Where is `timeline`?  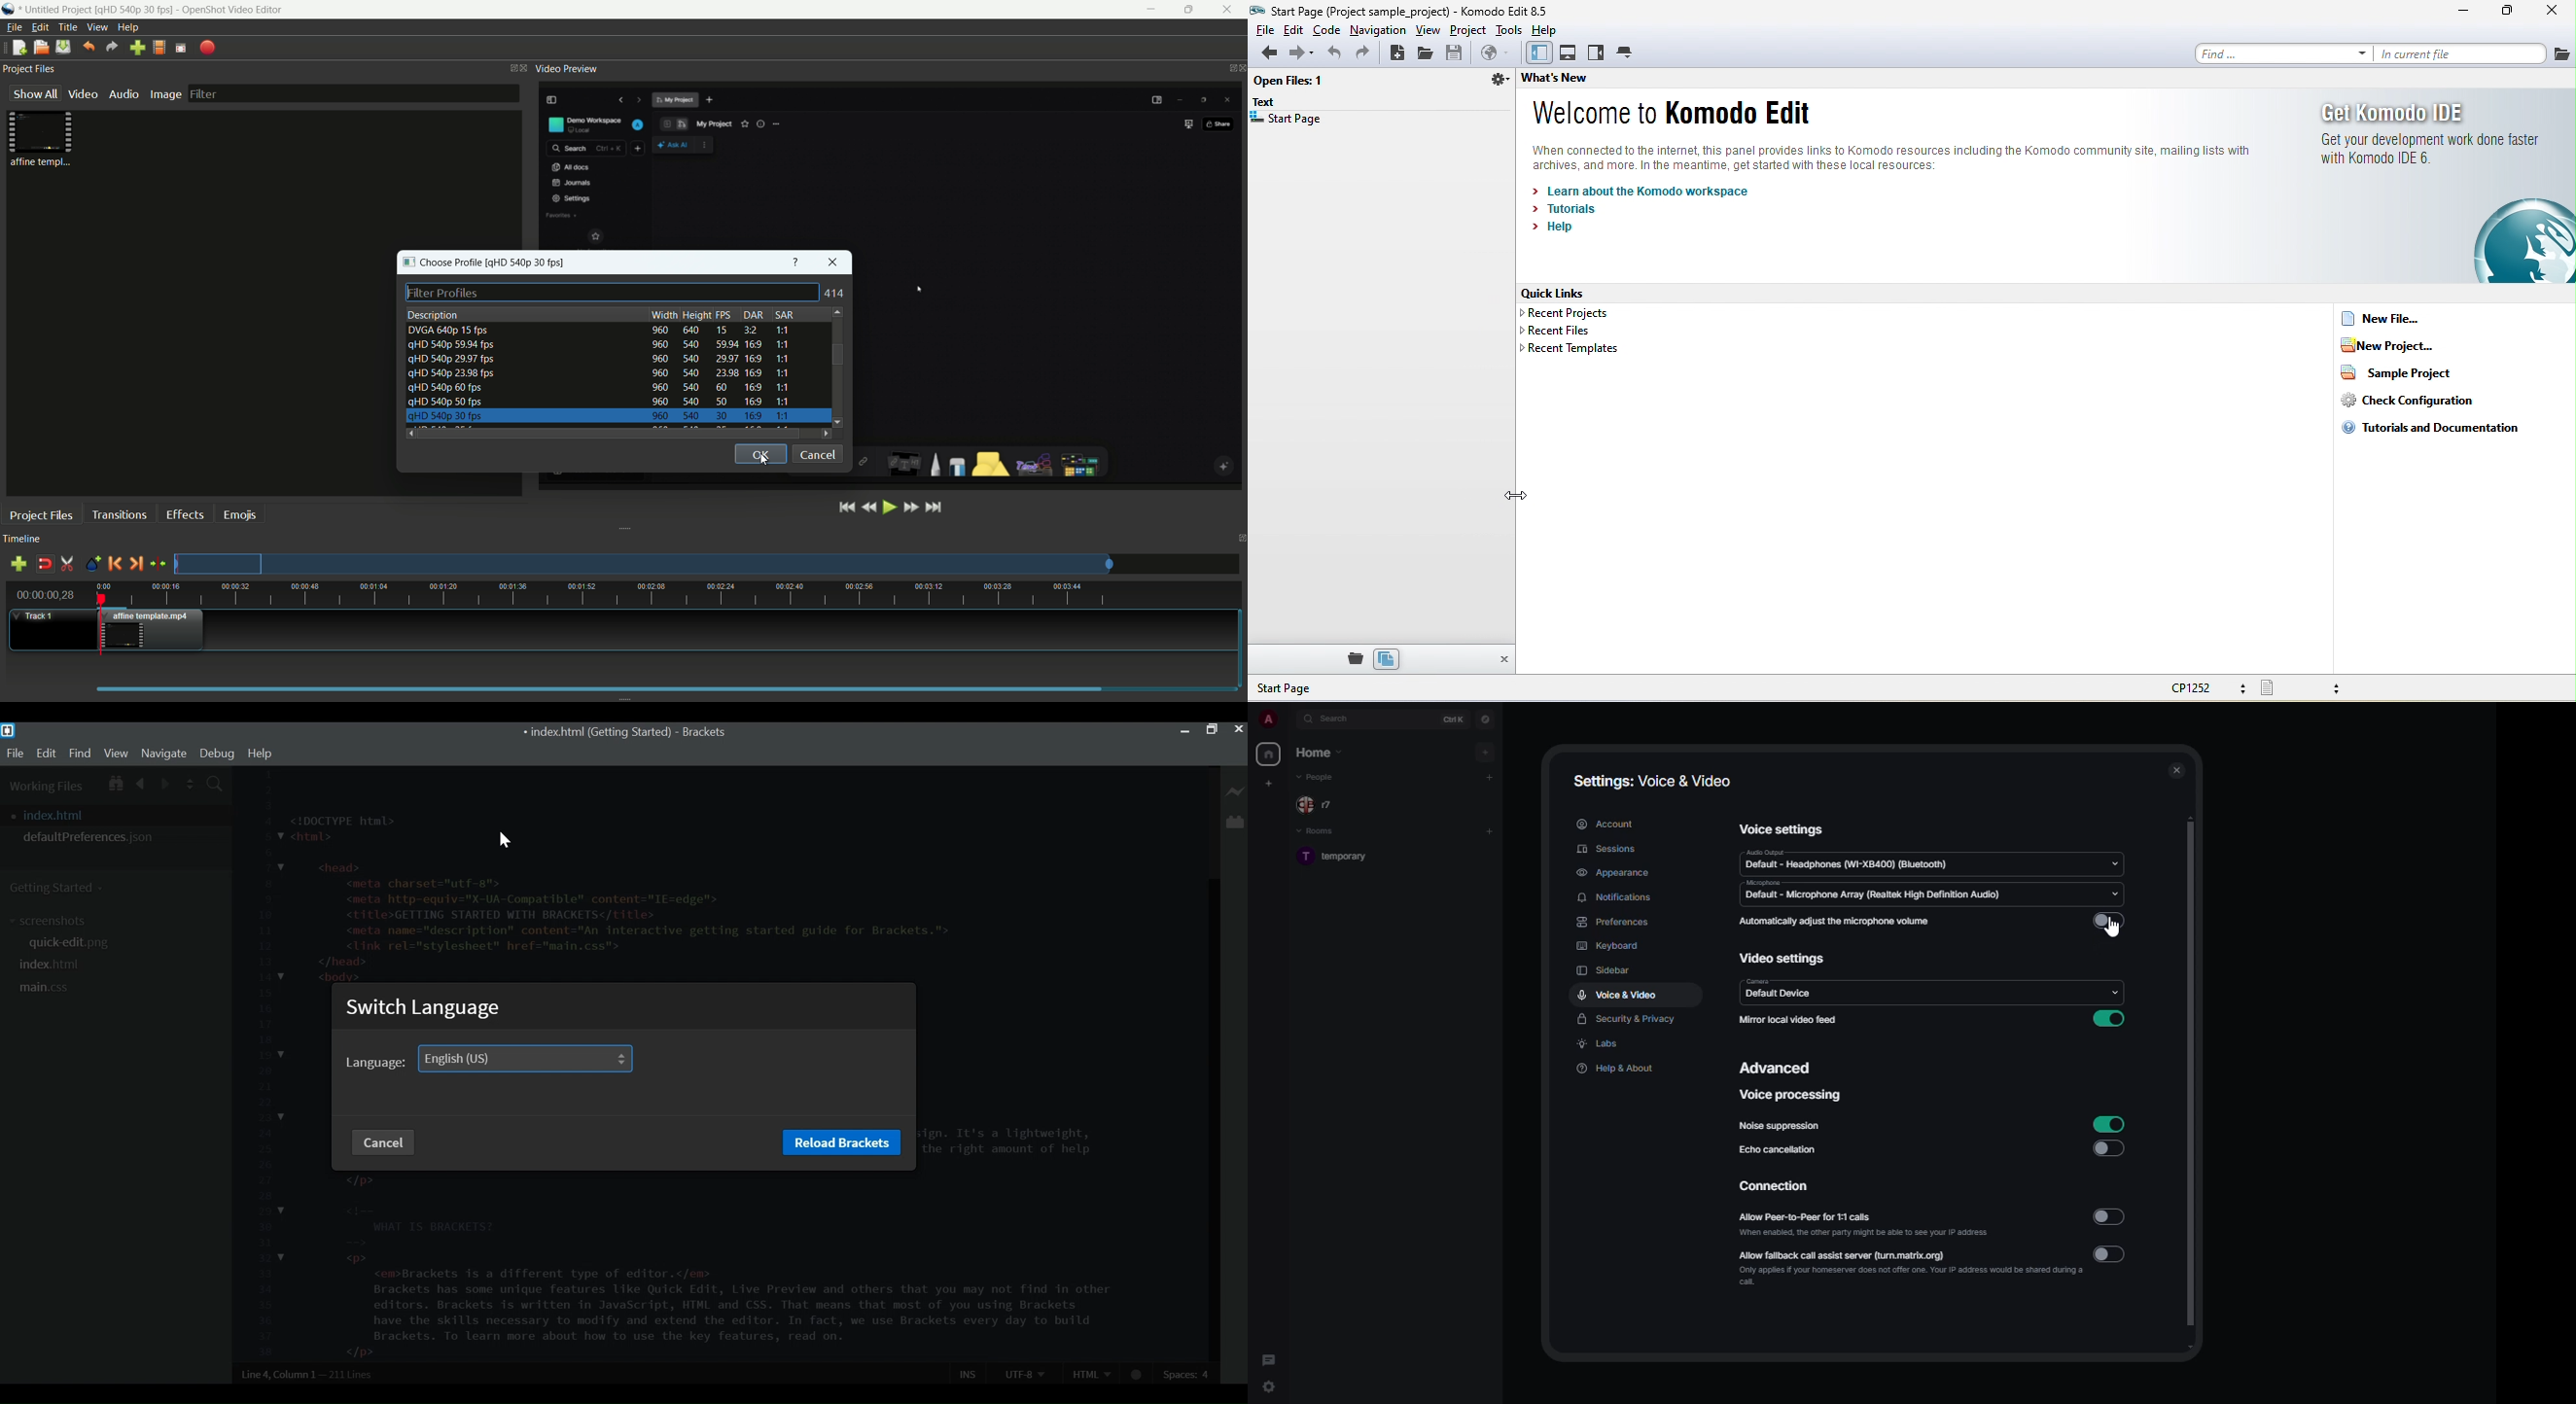 timeline is located at coordinates (22, 540).